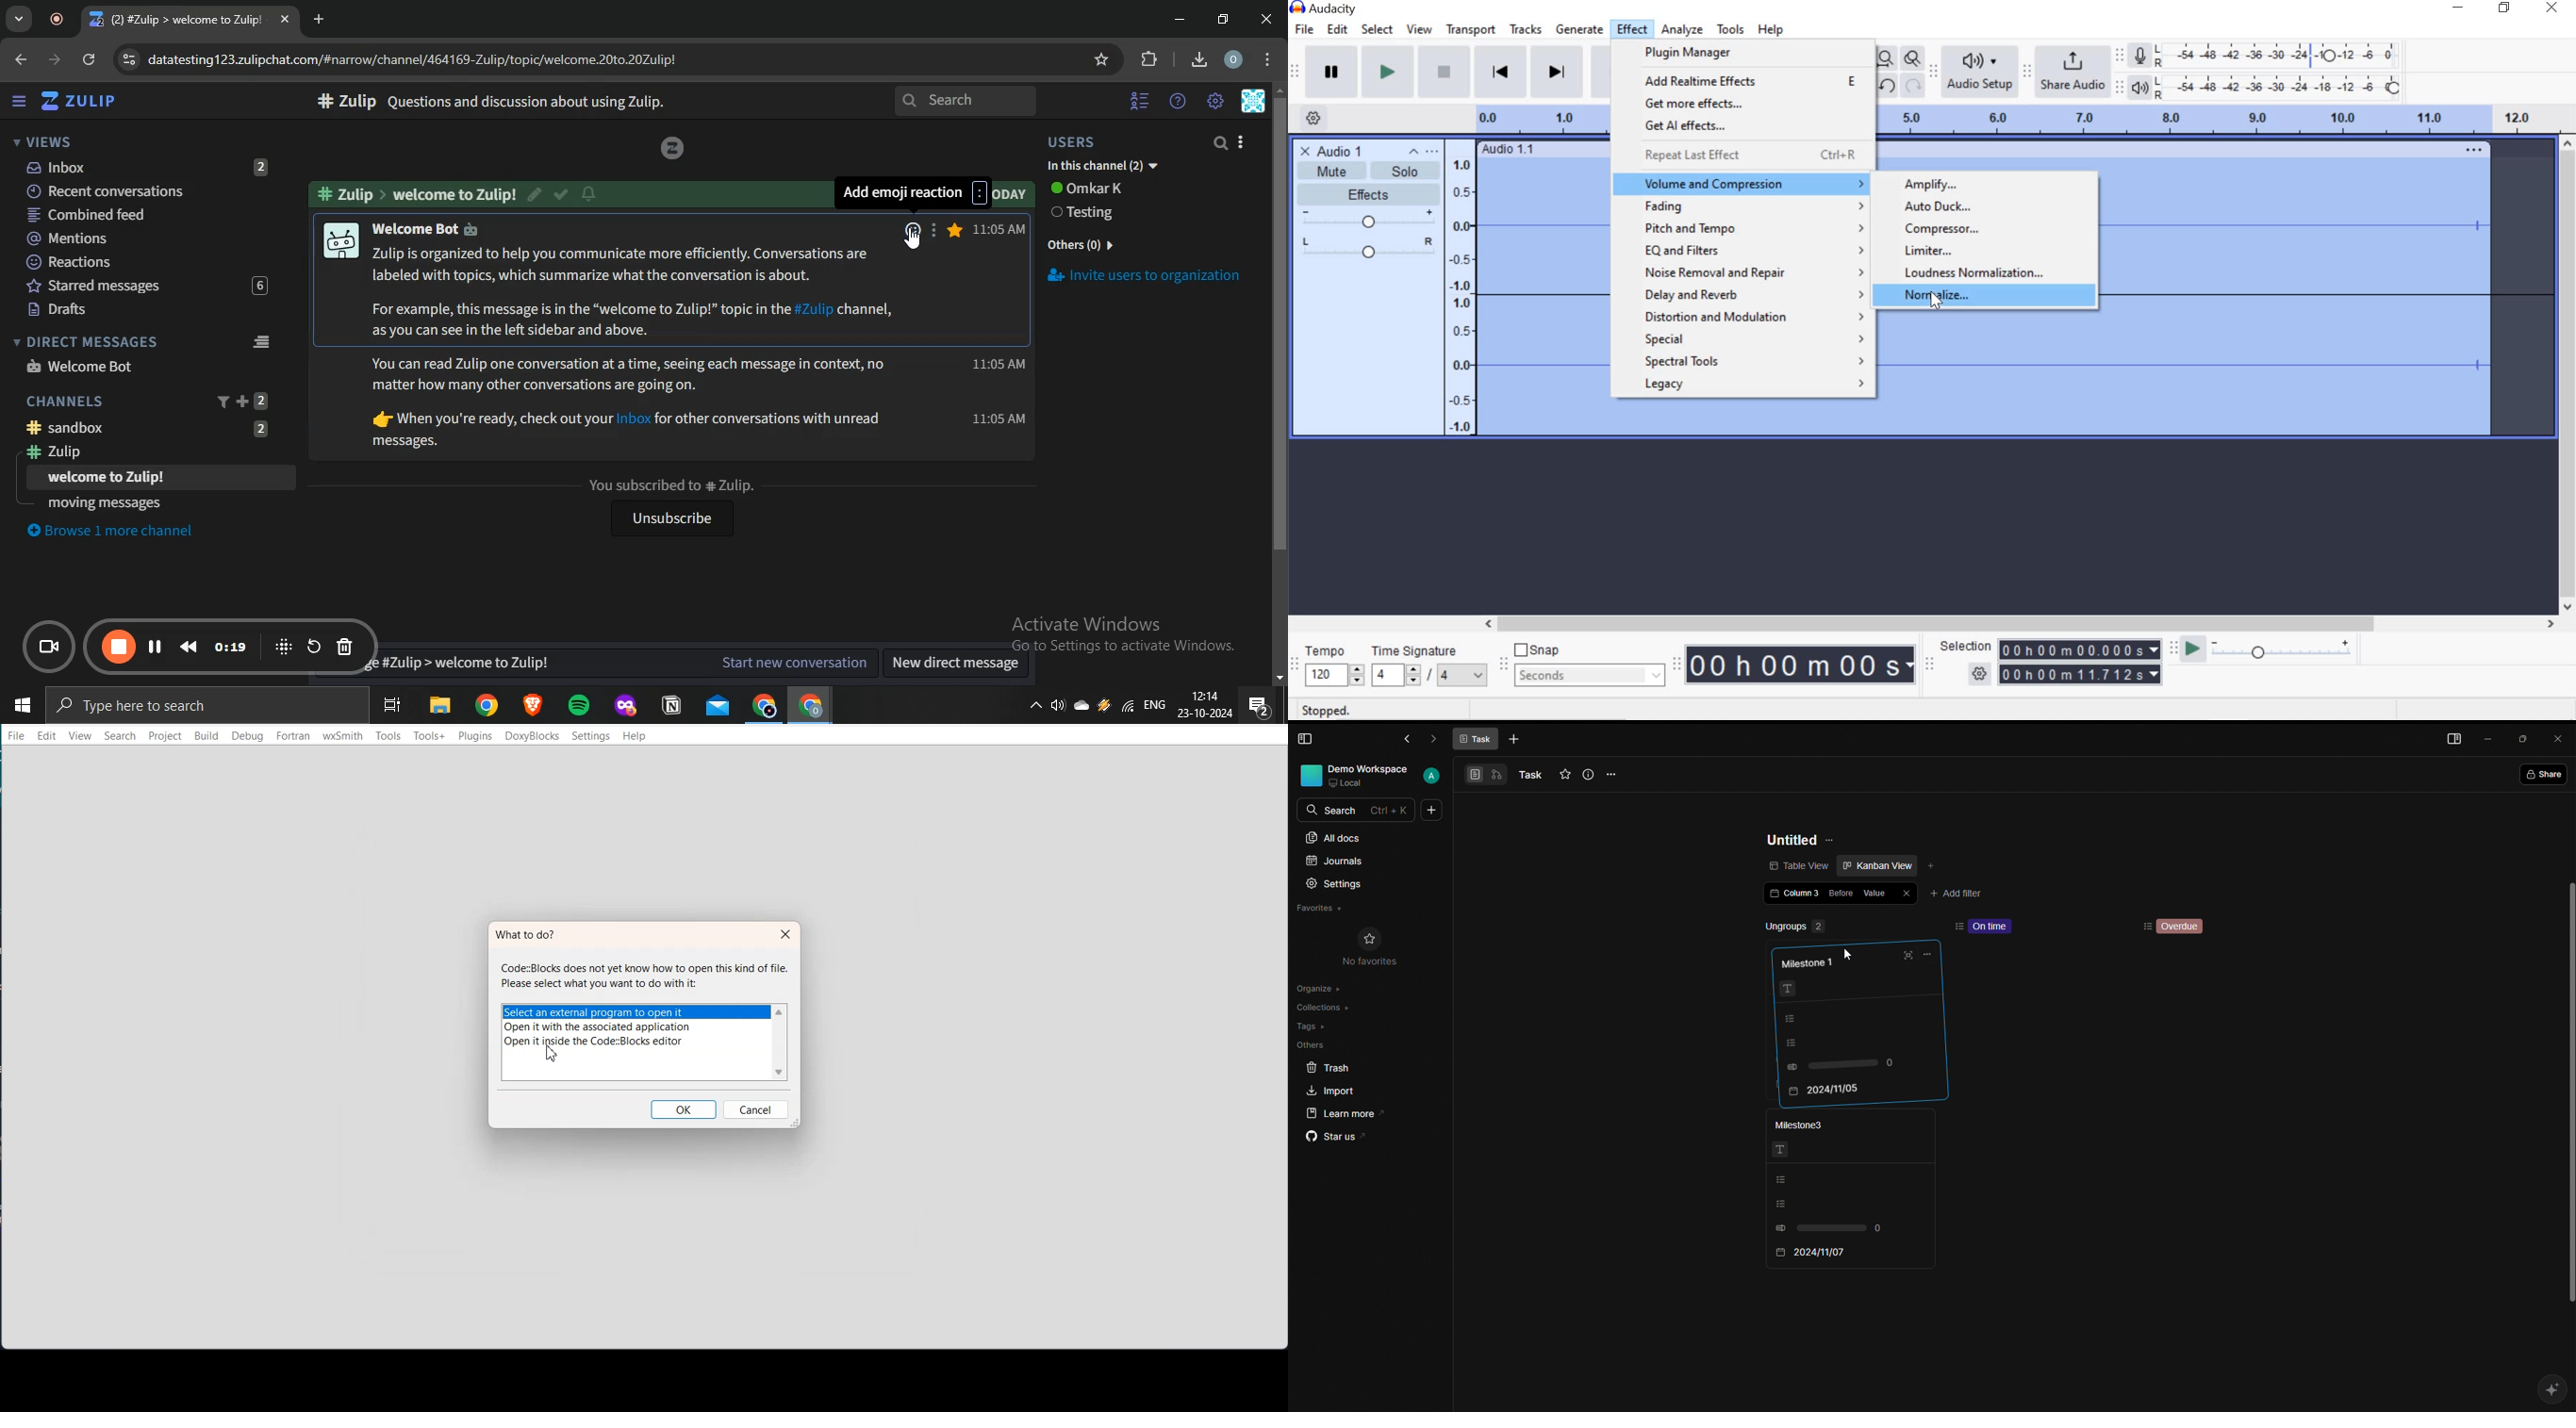 Image resolution: width=2576 pixels, height=1428 pixels. Describe the element at coordinates (531, 707) in the screenshot. I see `brave` at that location.